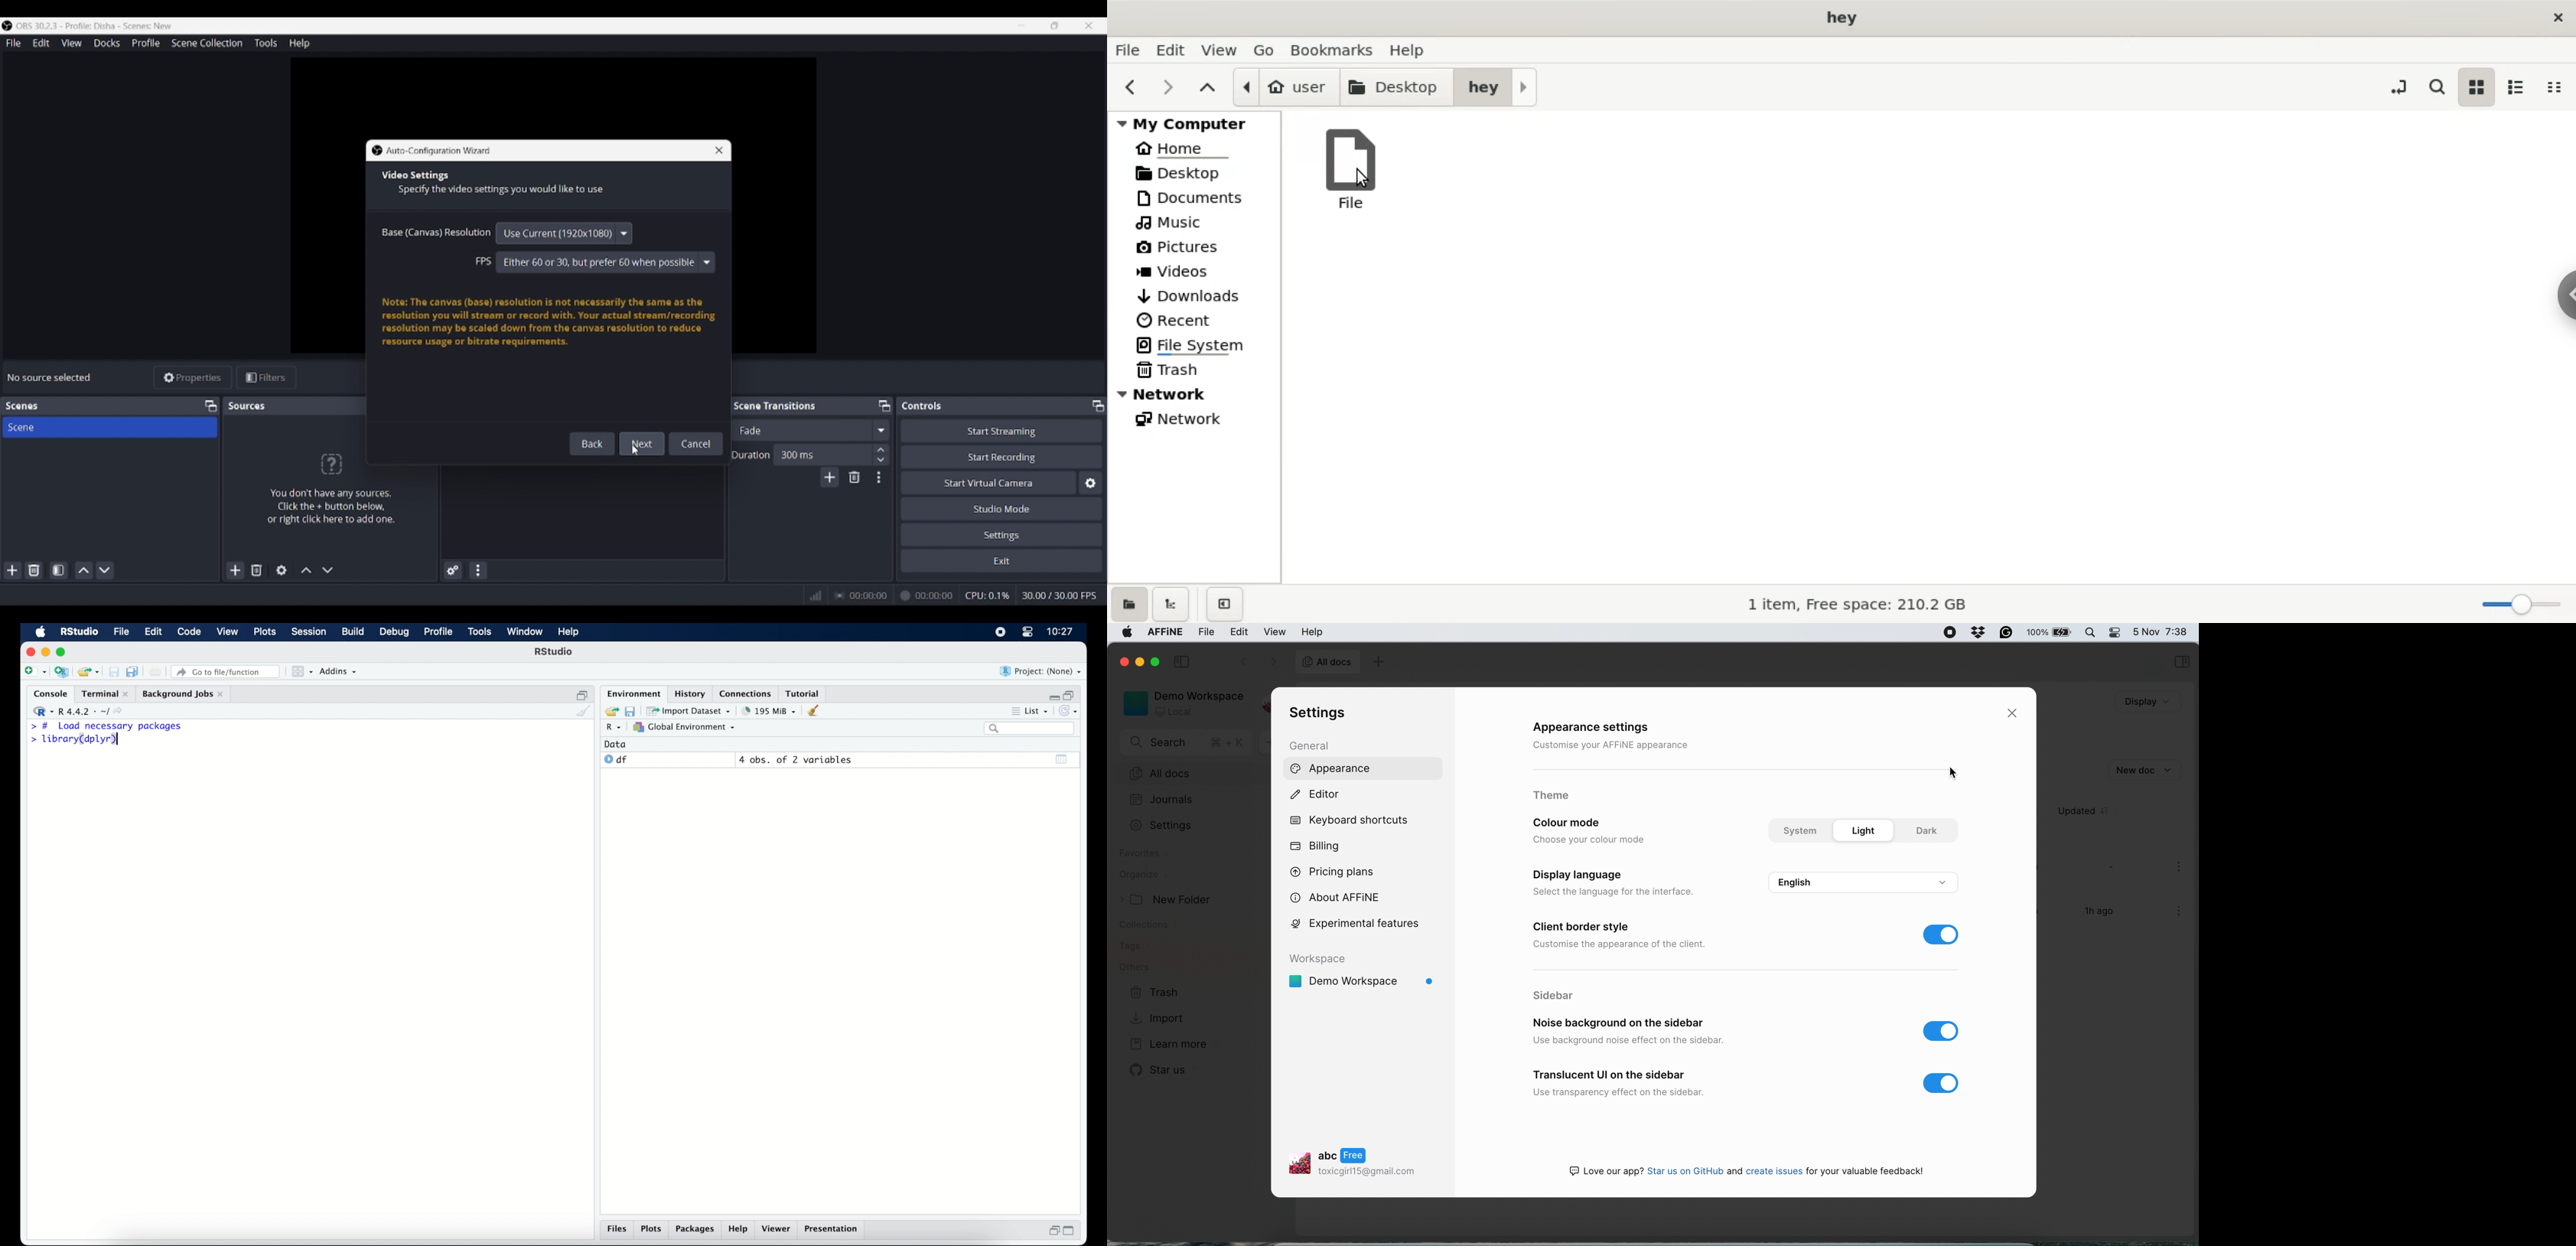 The image size is (2576, 1260). What do you see at coordinates (1168, 1018) in the screenshot?
I see `import` at bounding box center [1168, 1018].